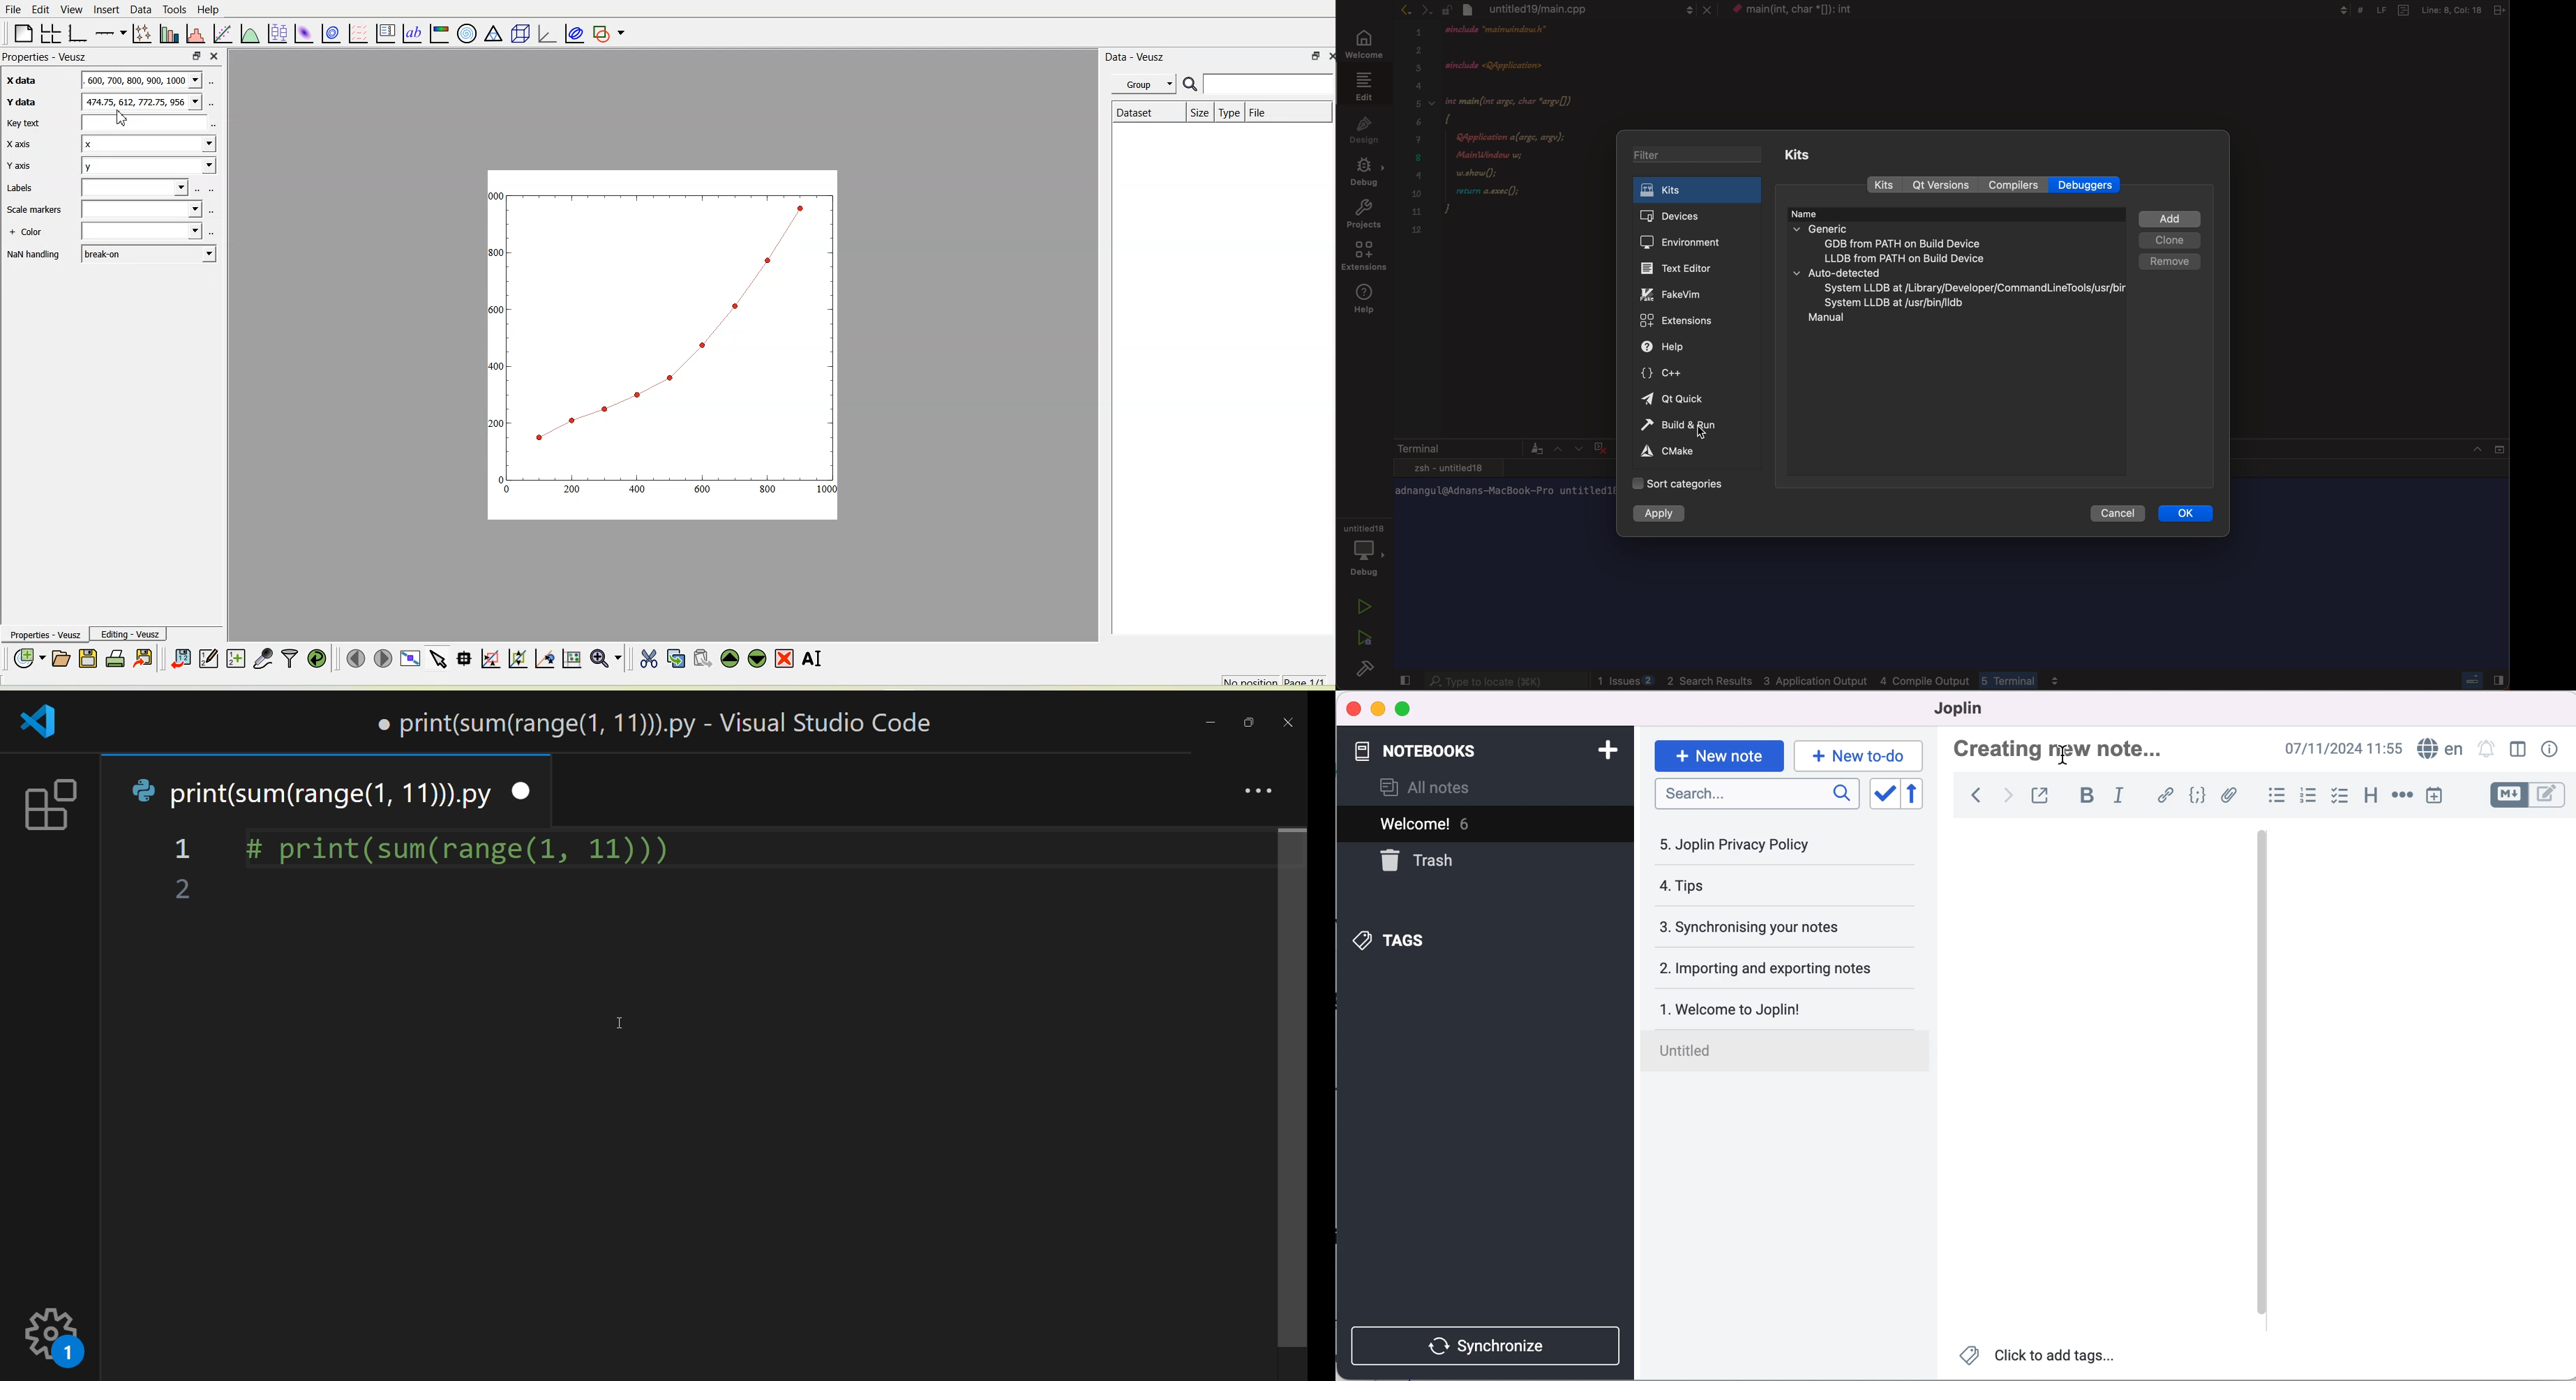 The height and width of the screenshot is (1400, 2576). What do you see at coordinates (1352, 708) in the screenshot?
I see `close` at bounding box center [1352, 708].